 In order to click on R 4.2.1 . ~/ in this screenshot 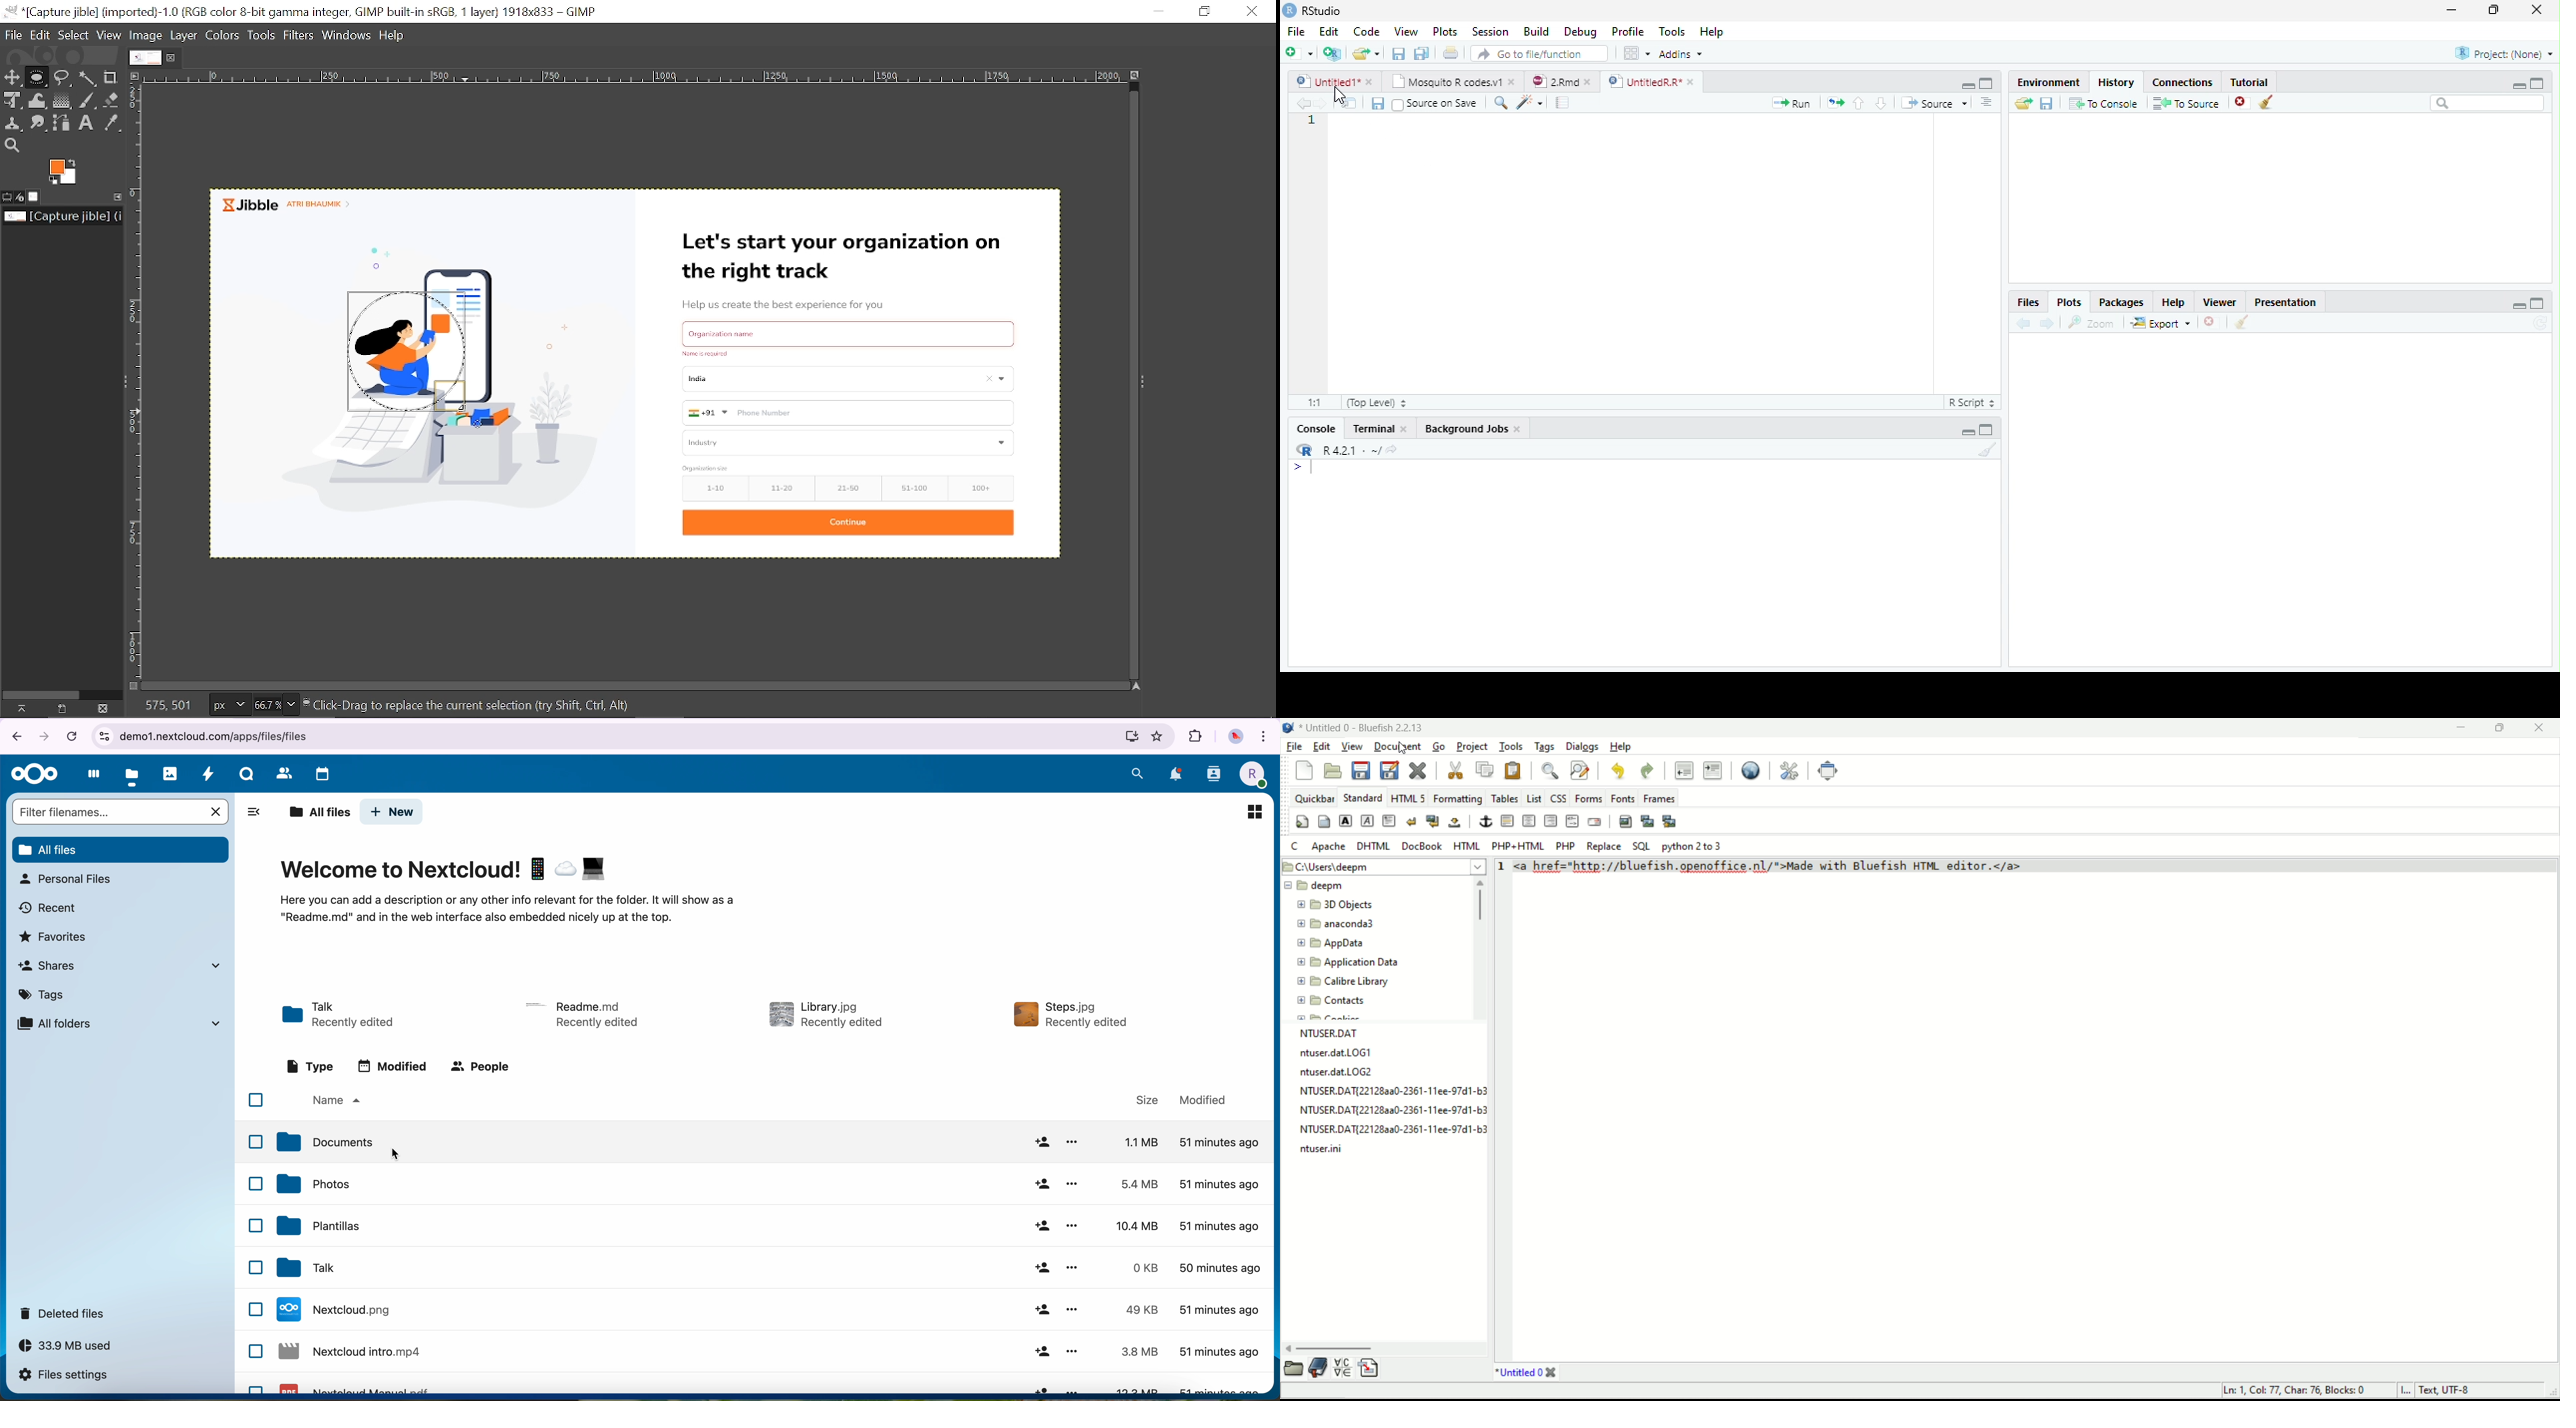, I will do `click(1351, 451)`.